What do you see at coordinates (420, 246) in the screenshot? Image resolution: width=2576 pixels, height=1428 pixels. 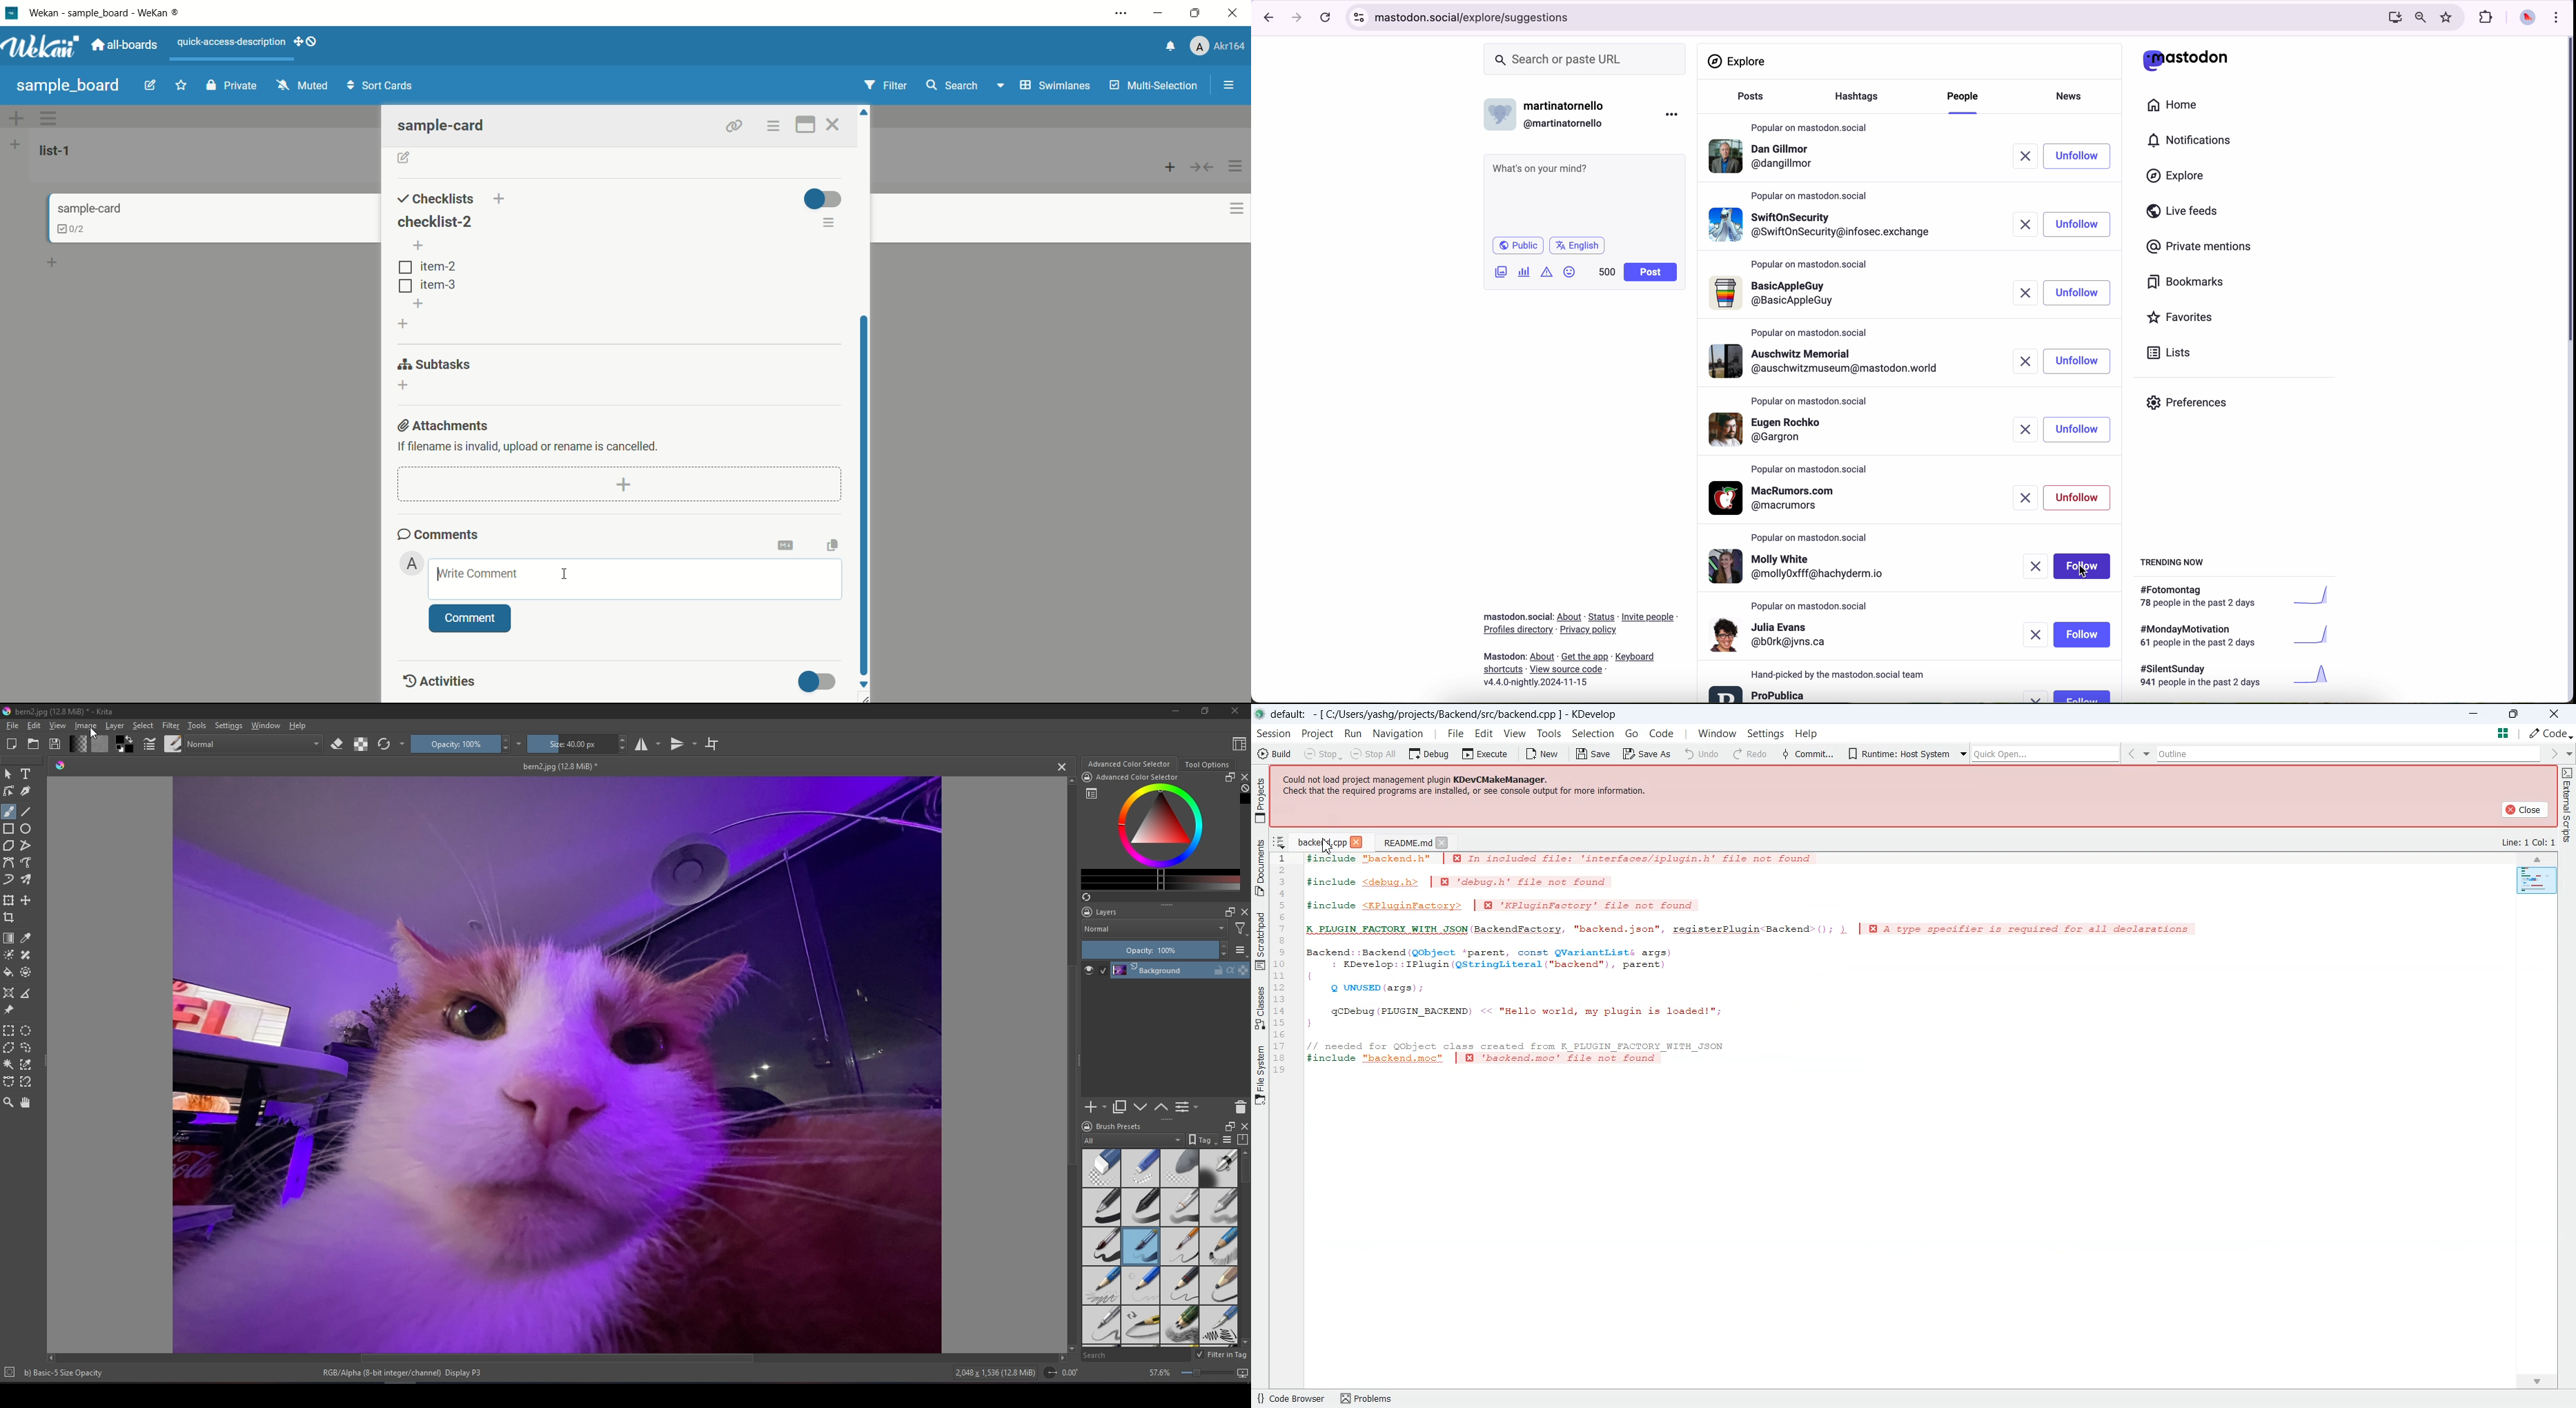 I see `add item` at bounding box center [420, 246].